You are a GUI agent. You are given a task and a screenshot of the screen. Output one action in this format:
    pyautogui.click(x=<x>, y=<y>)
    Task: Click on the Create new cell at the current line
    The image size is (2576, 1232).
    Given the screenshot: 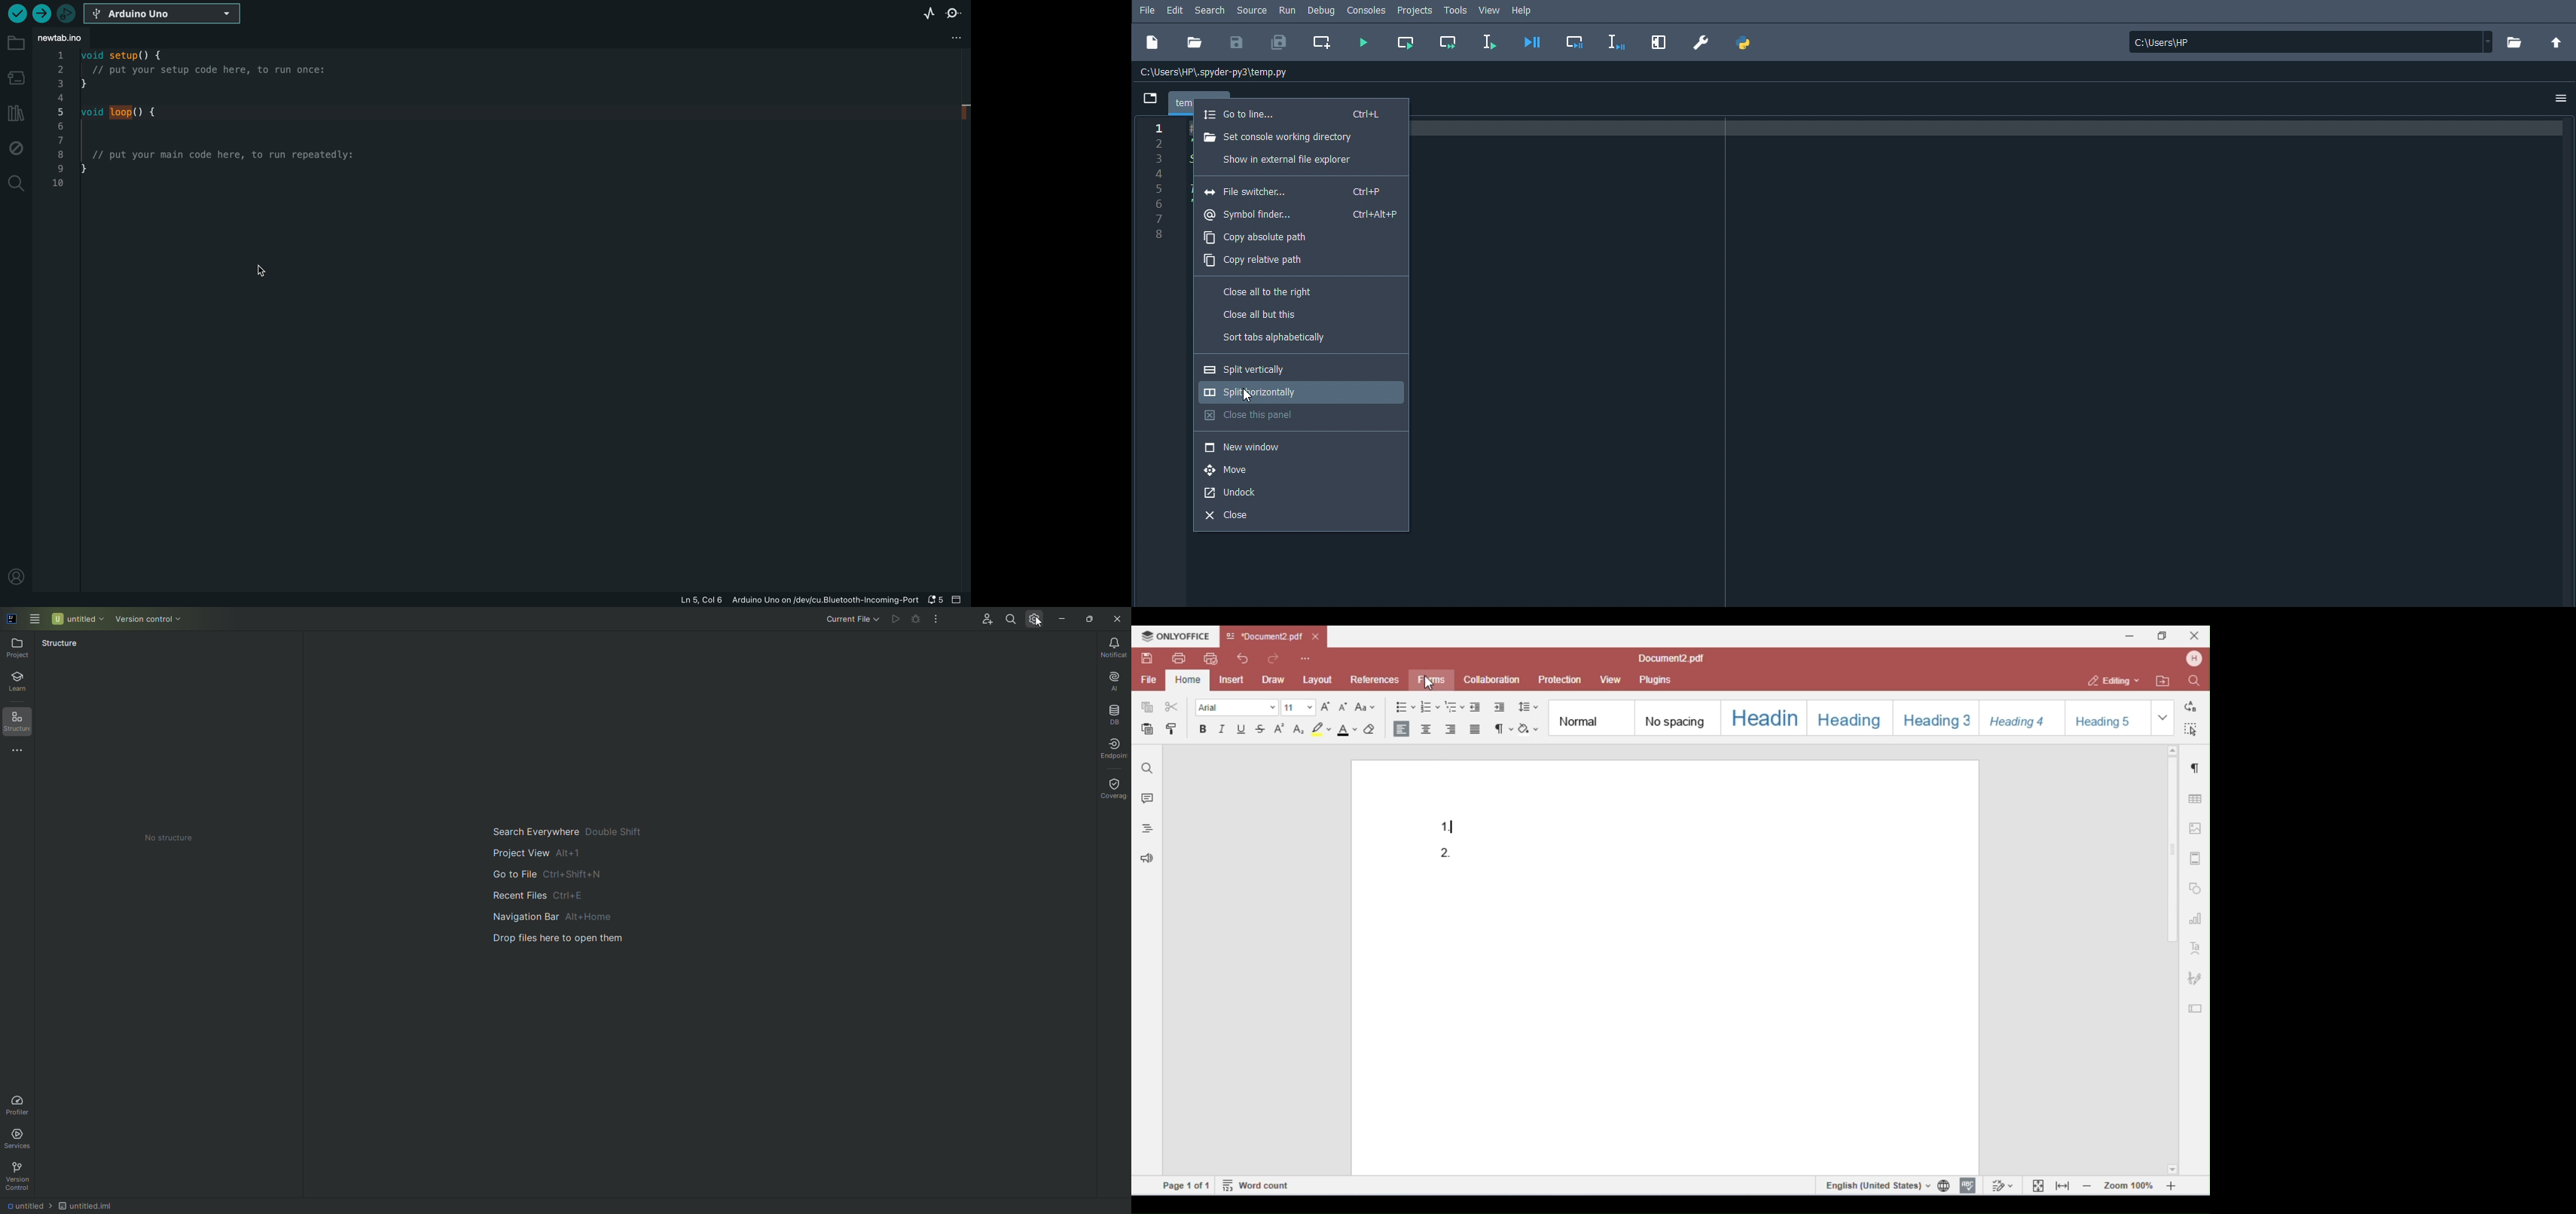 What is the action you would take?
    pyautogui.click(x=1323, y=43)
    